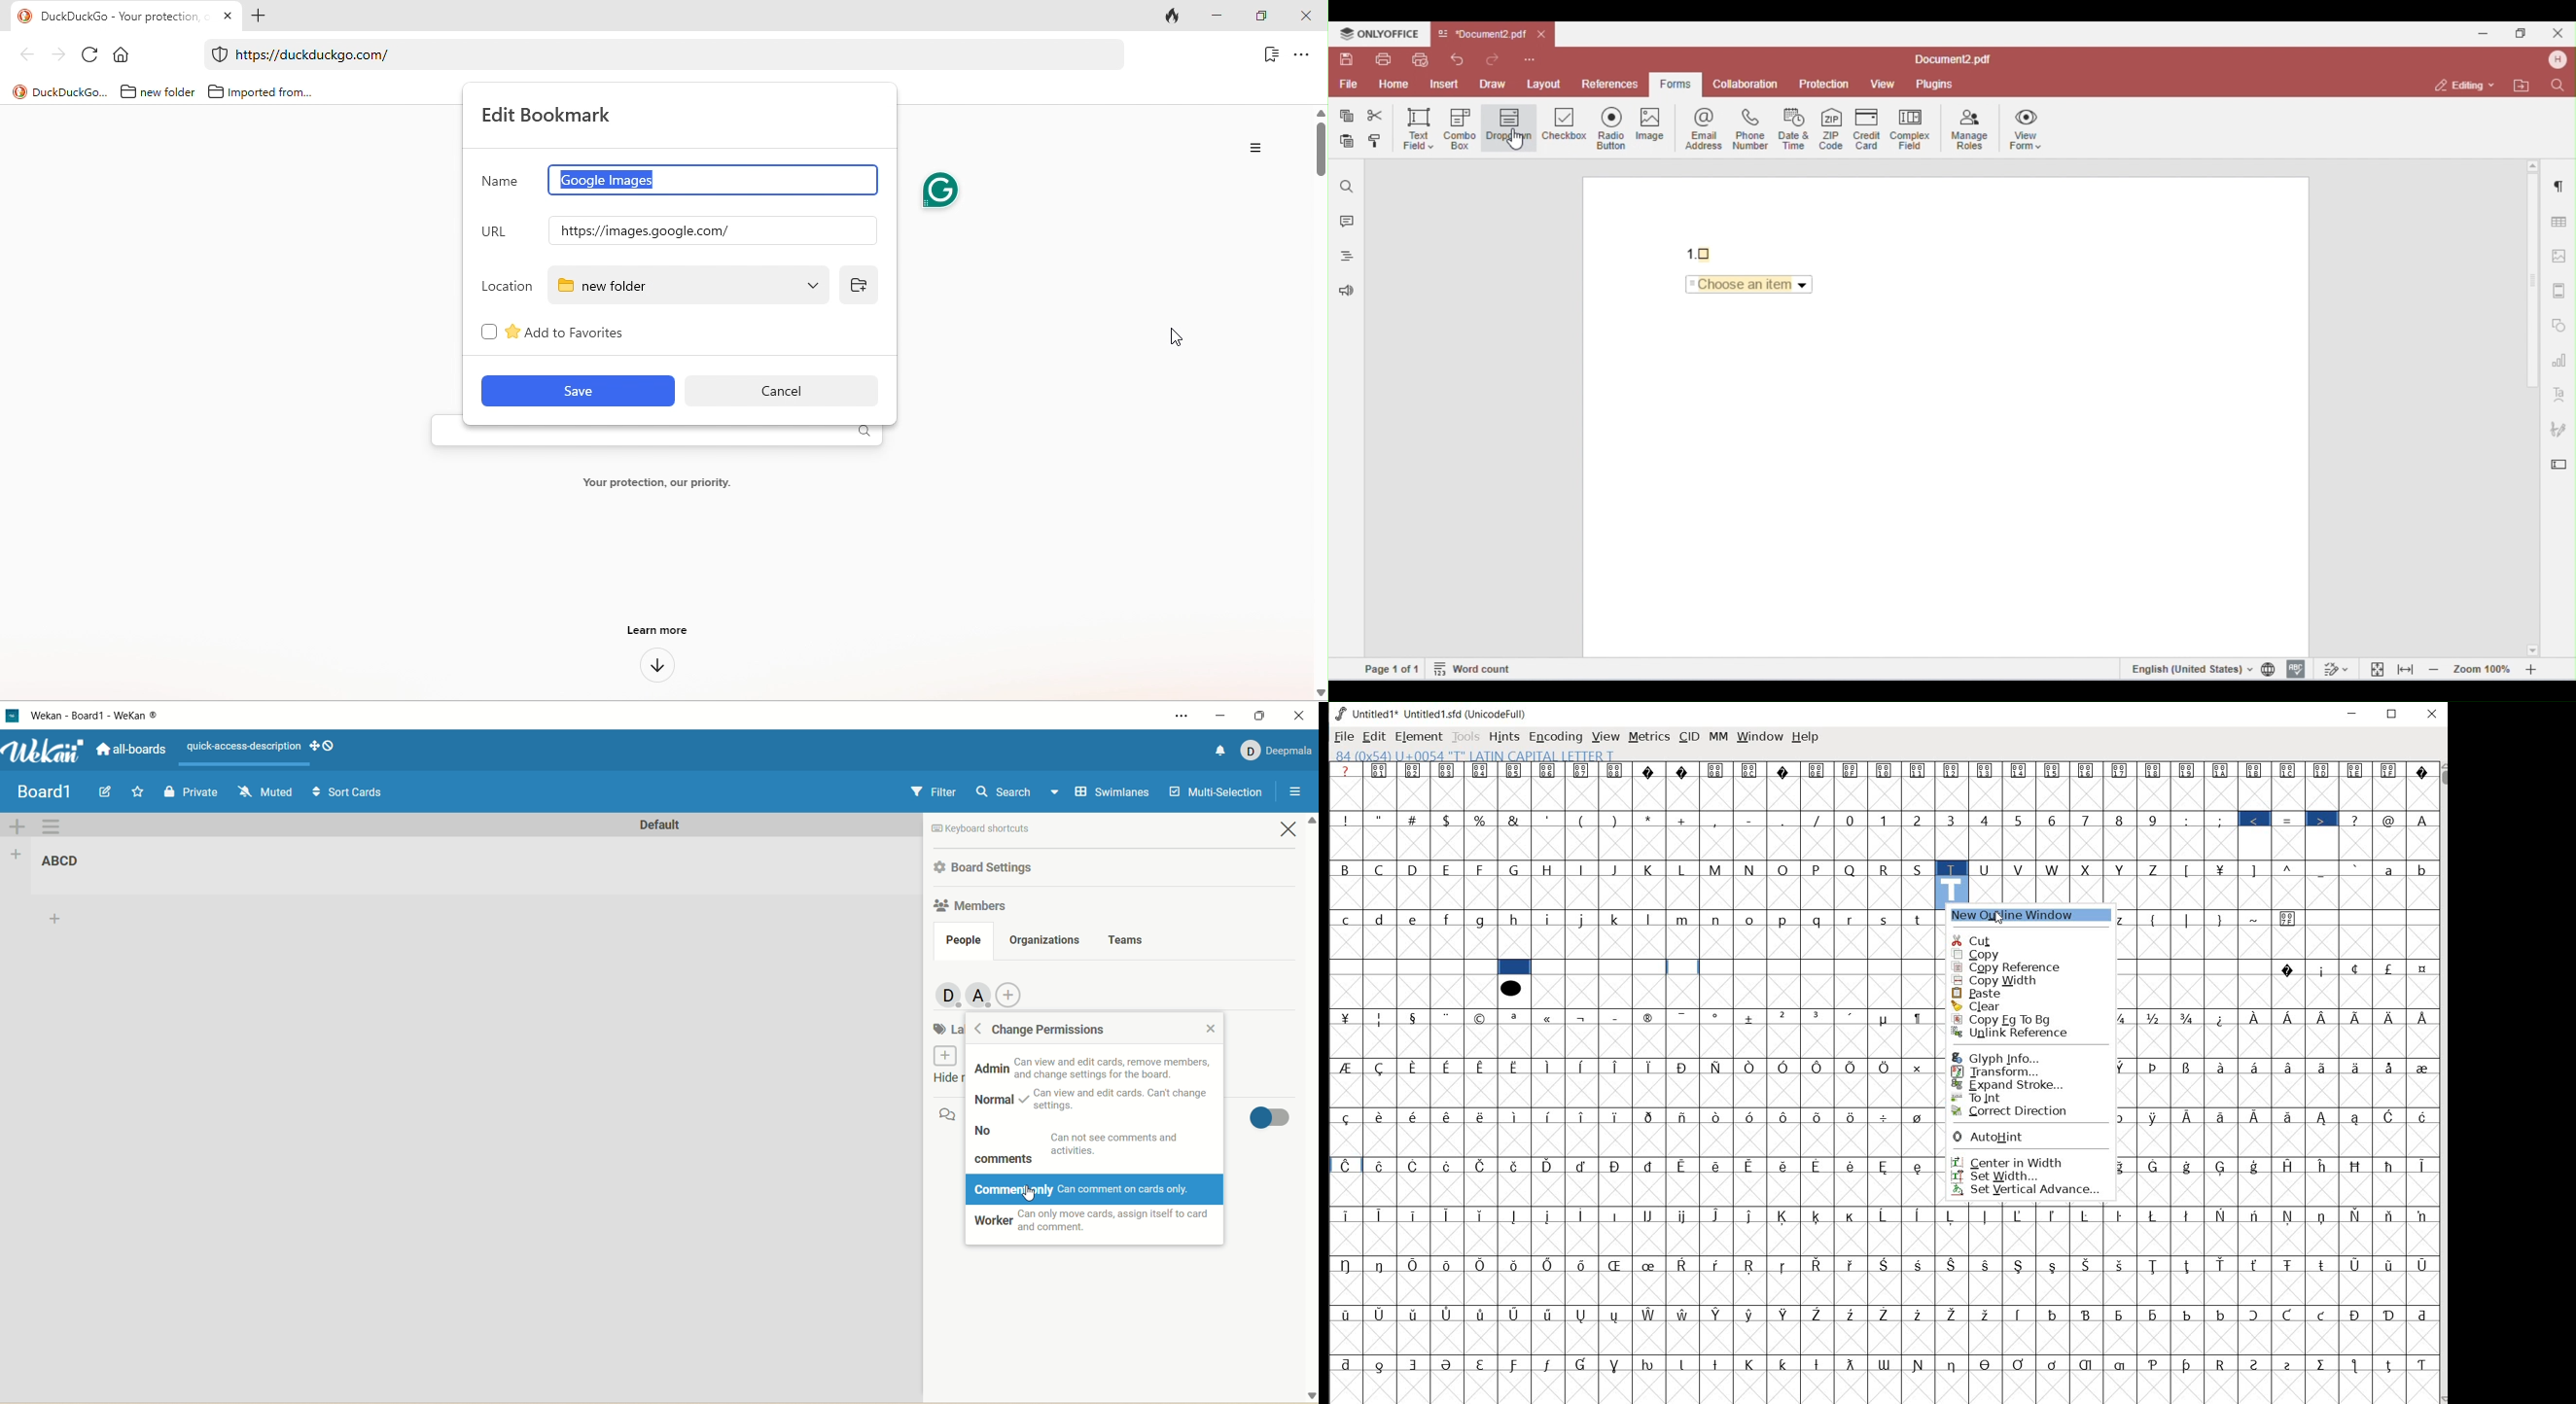 The height and width of the screenshot is (1428, 2576). What do you see at coordinates (1718, 1117) in the screenshot?
I see `Symbol` at bounding box center [1718, 1117].